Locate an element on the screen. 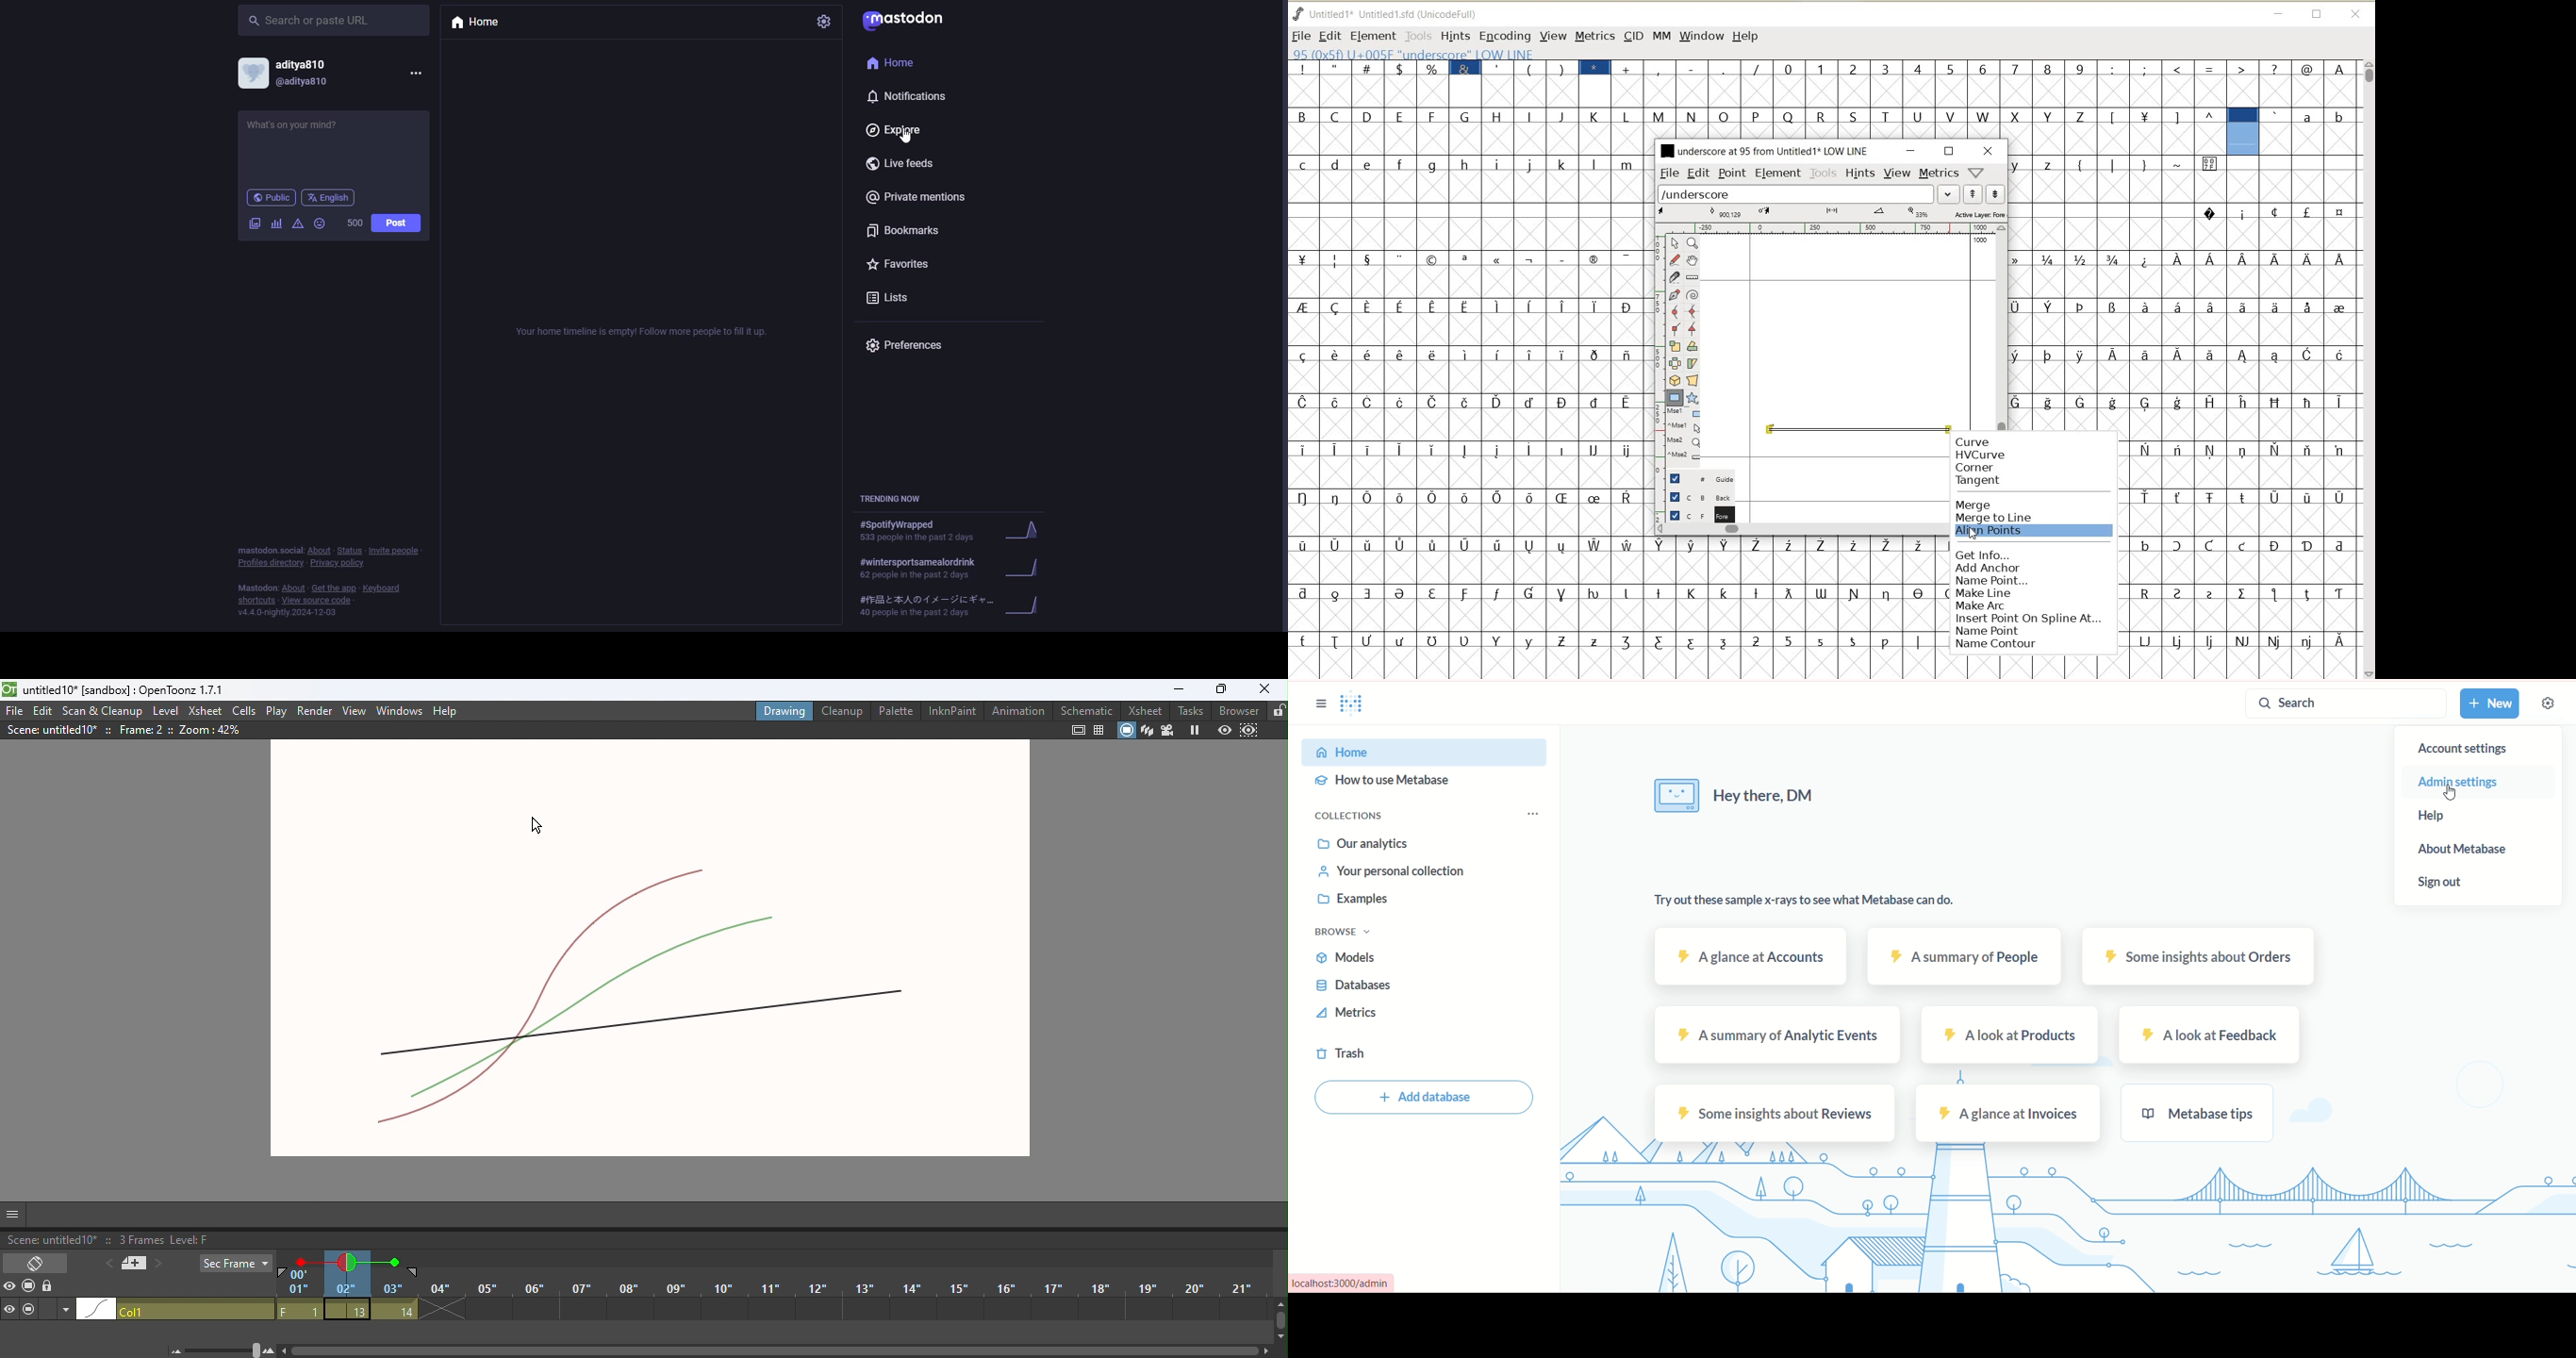  draw a freehand curve is located at coordinates (1676, 259).